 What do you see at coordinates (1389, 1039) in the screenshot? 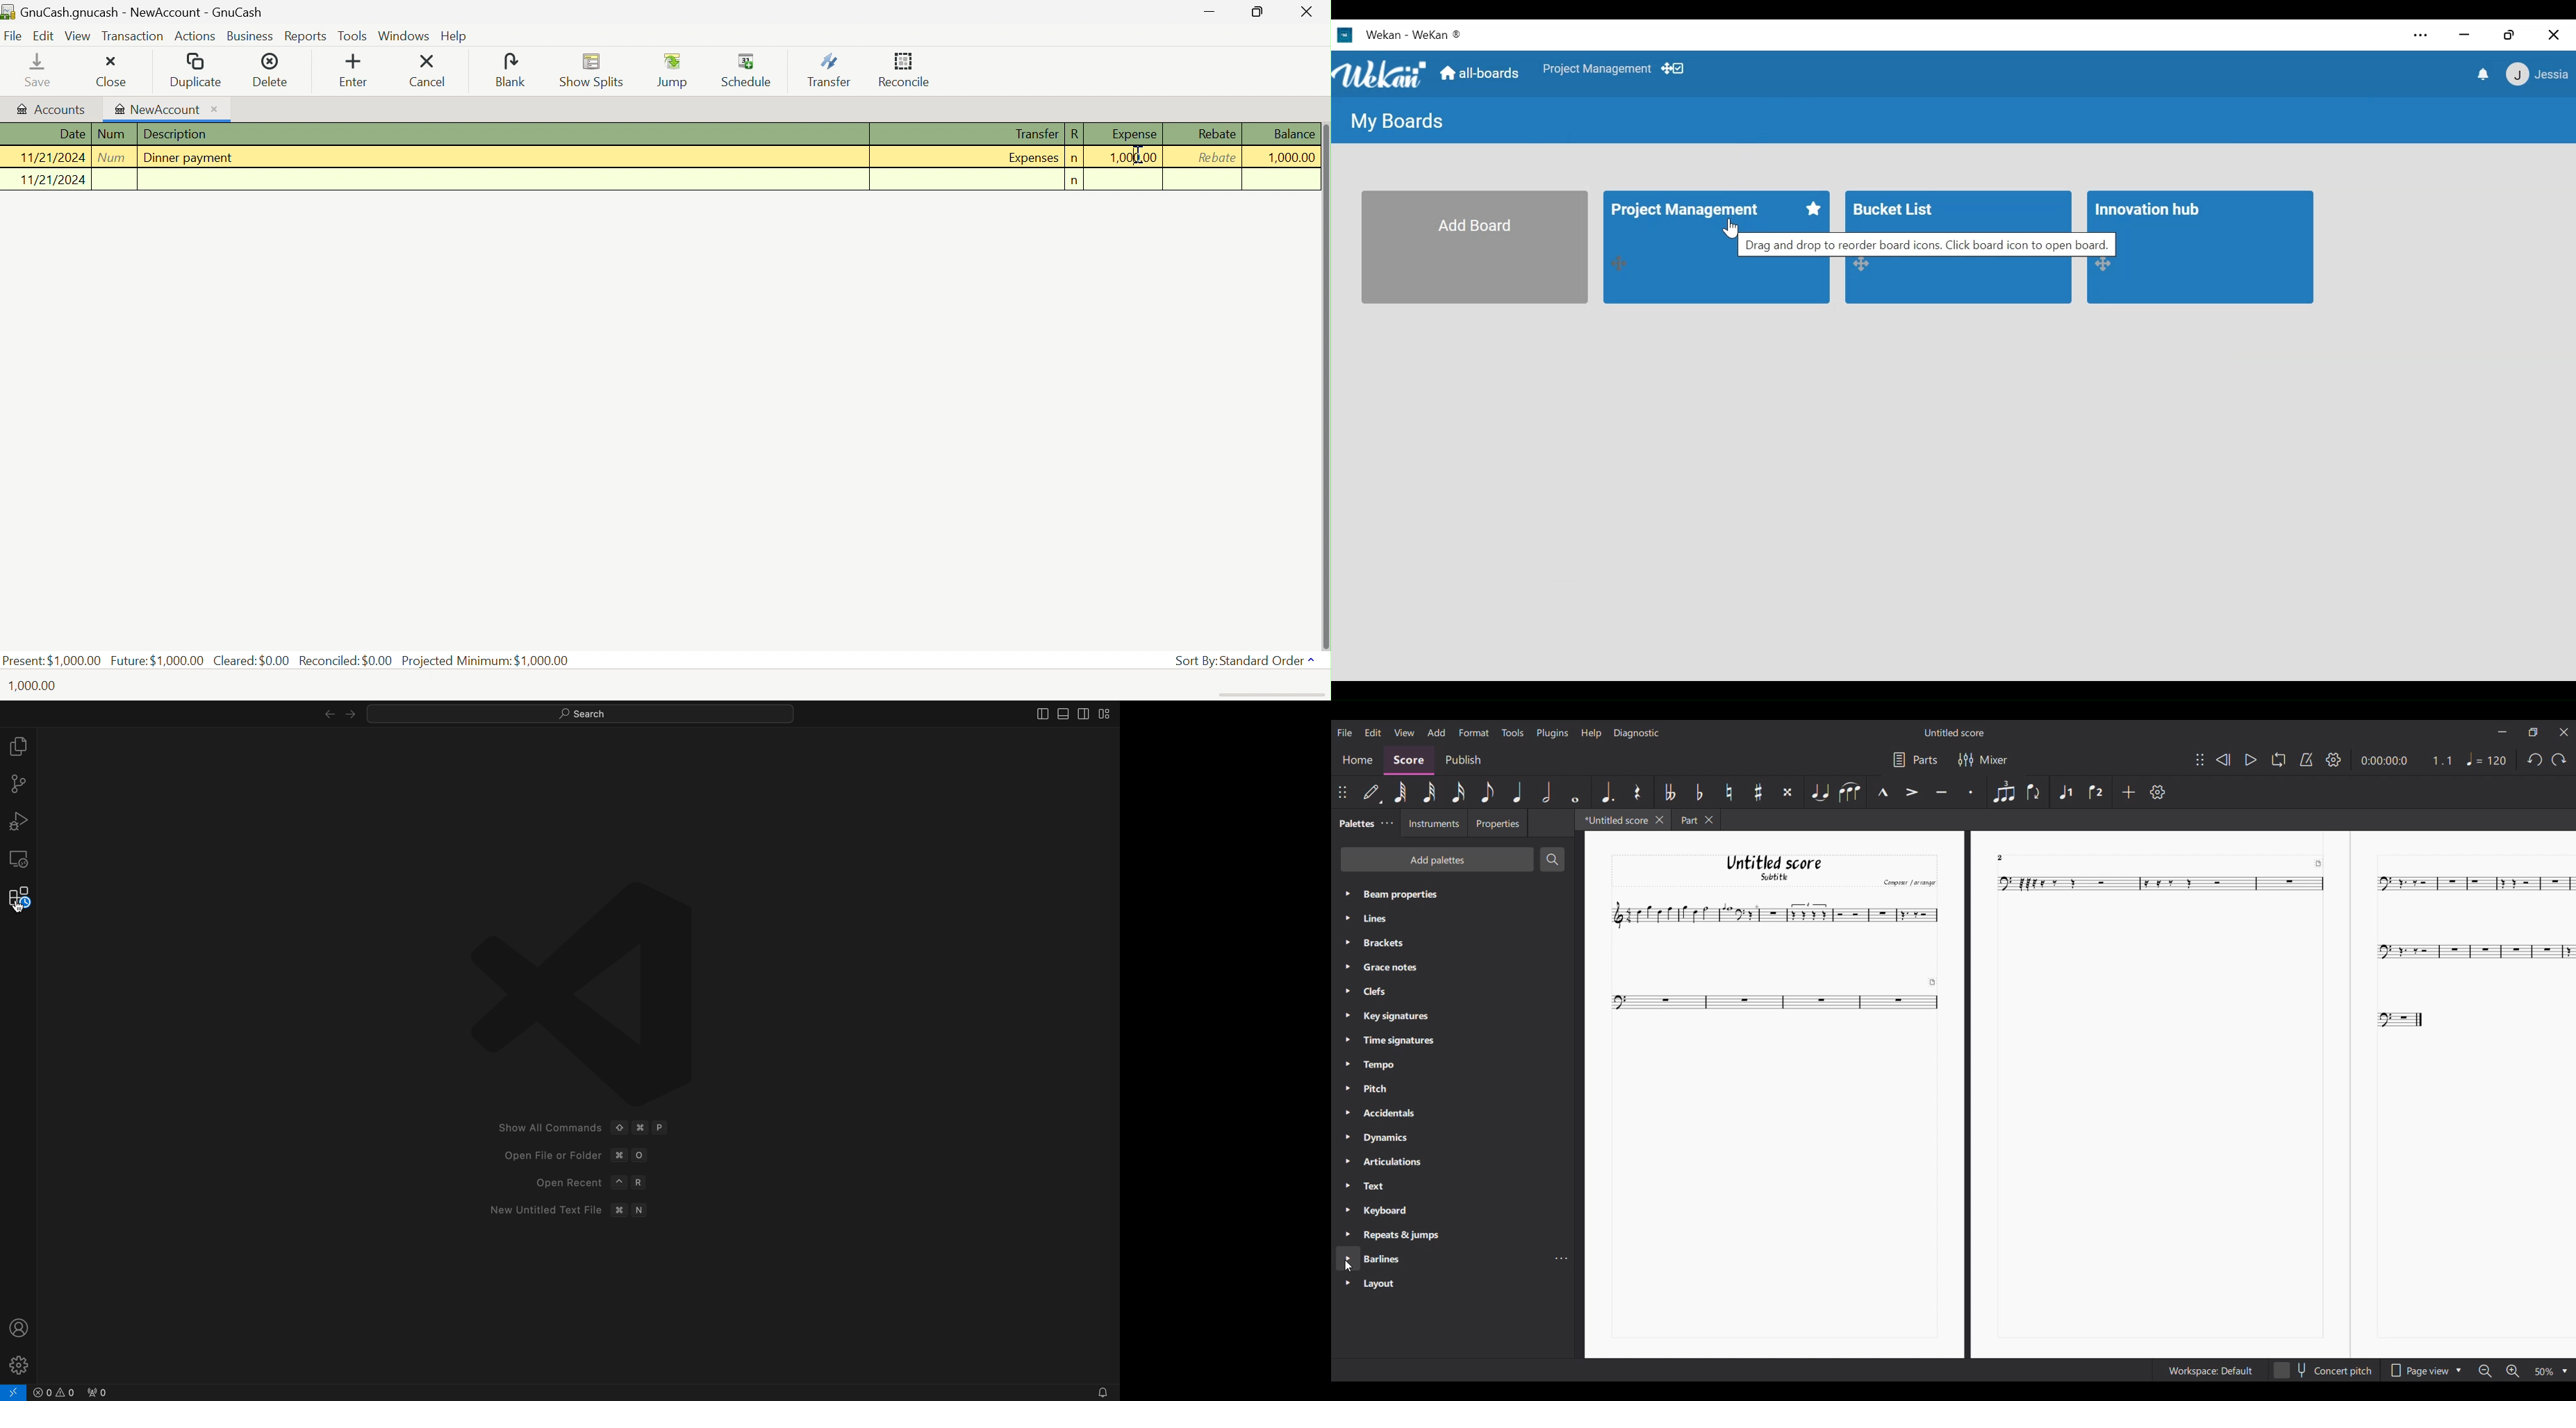
I see `Palette settings` at bounding box center [1389, 1039].